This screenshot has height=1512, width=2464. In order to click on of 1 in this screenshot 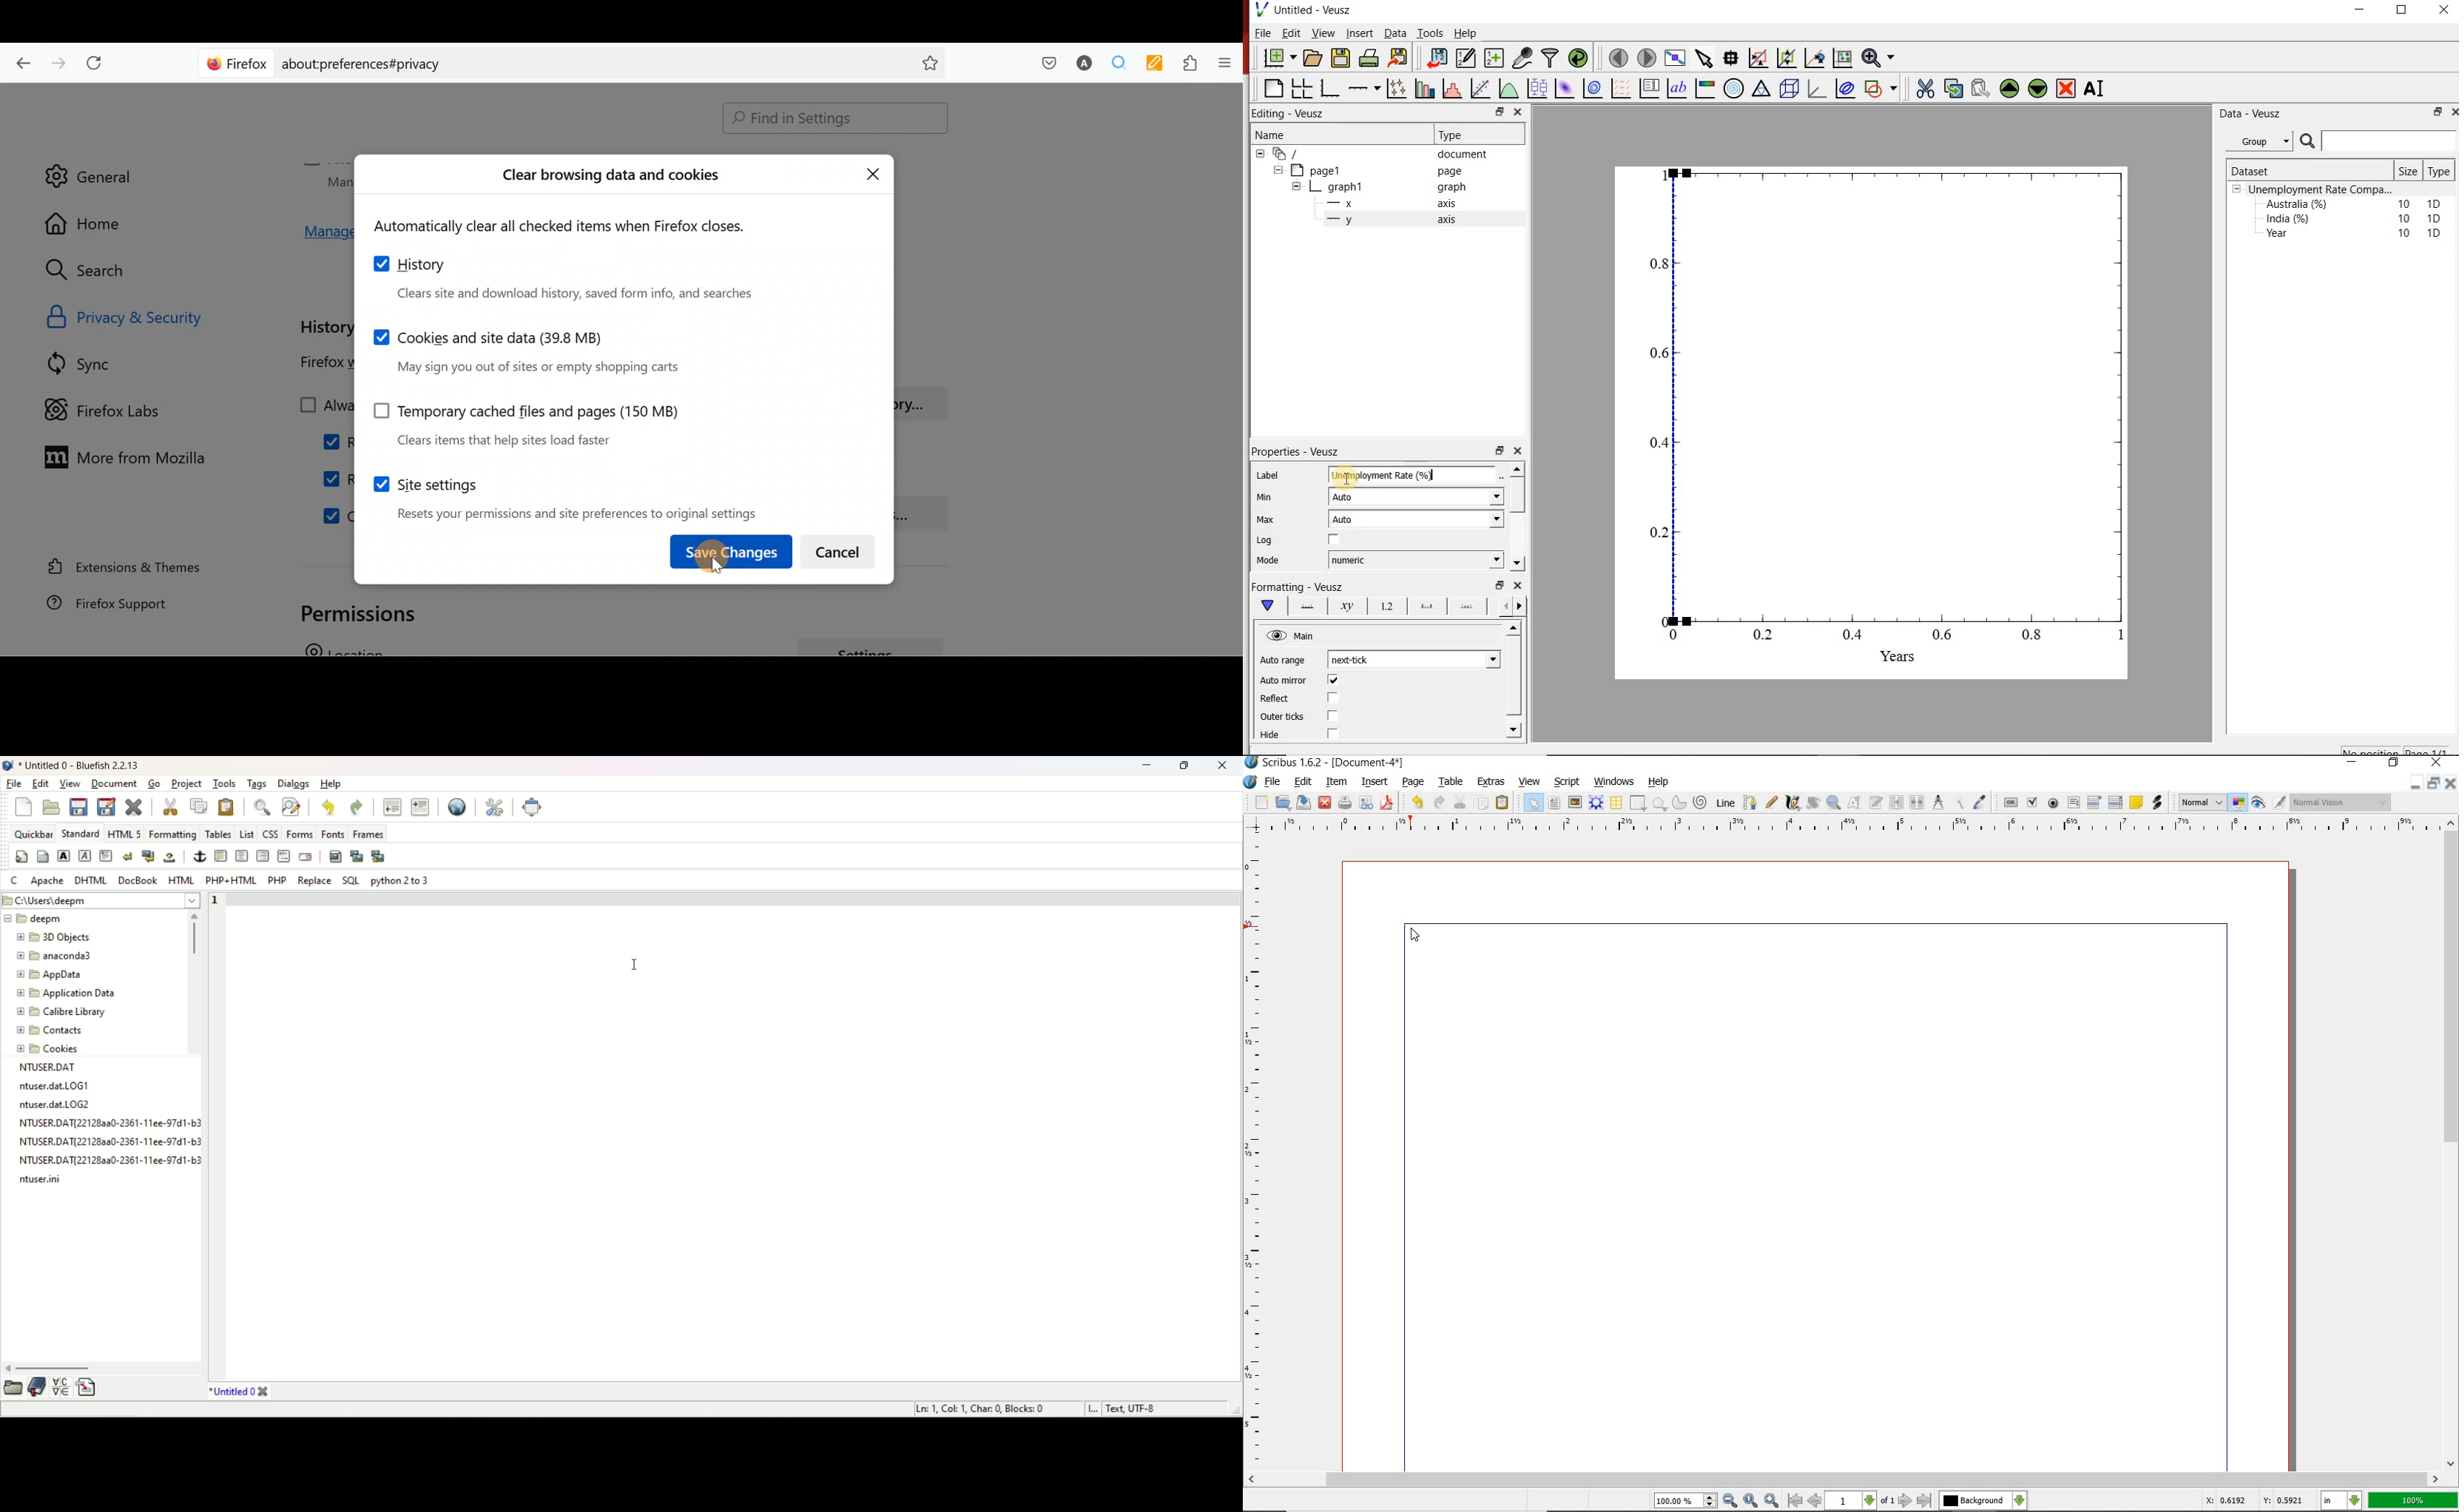, I will do `click(1889, 1501)`.